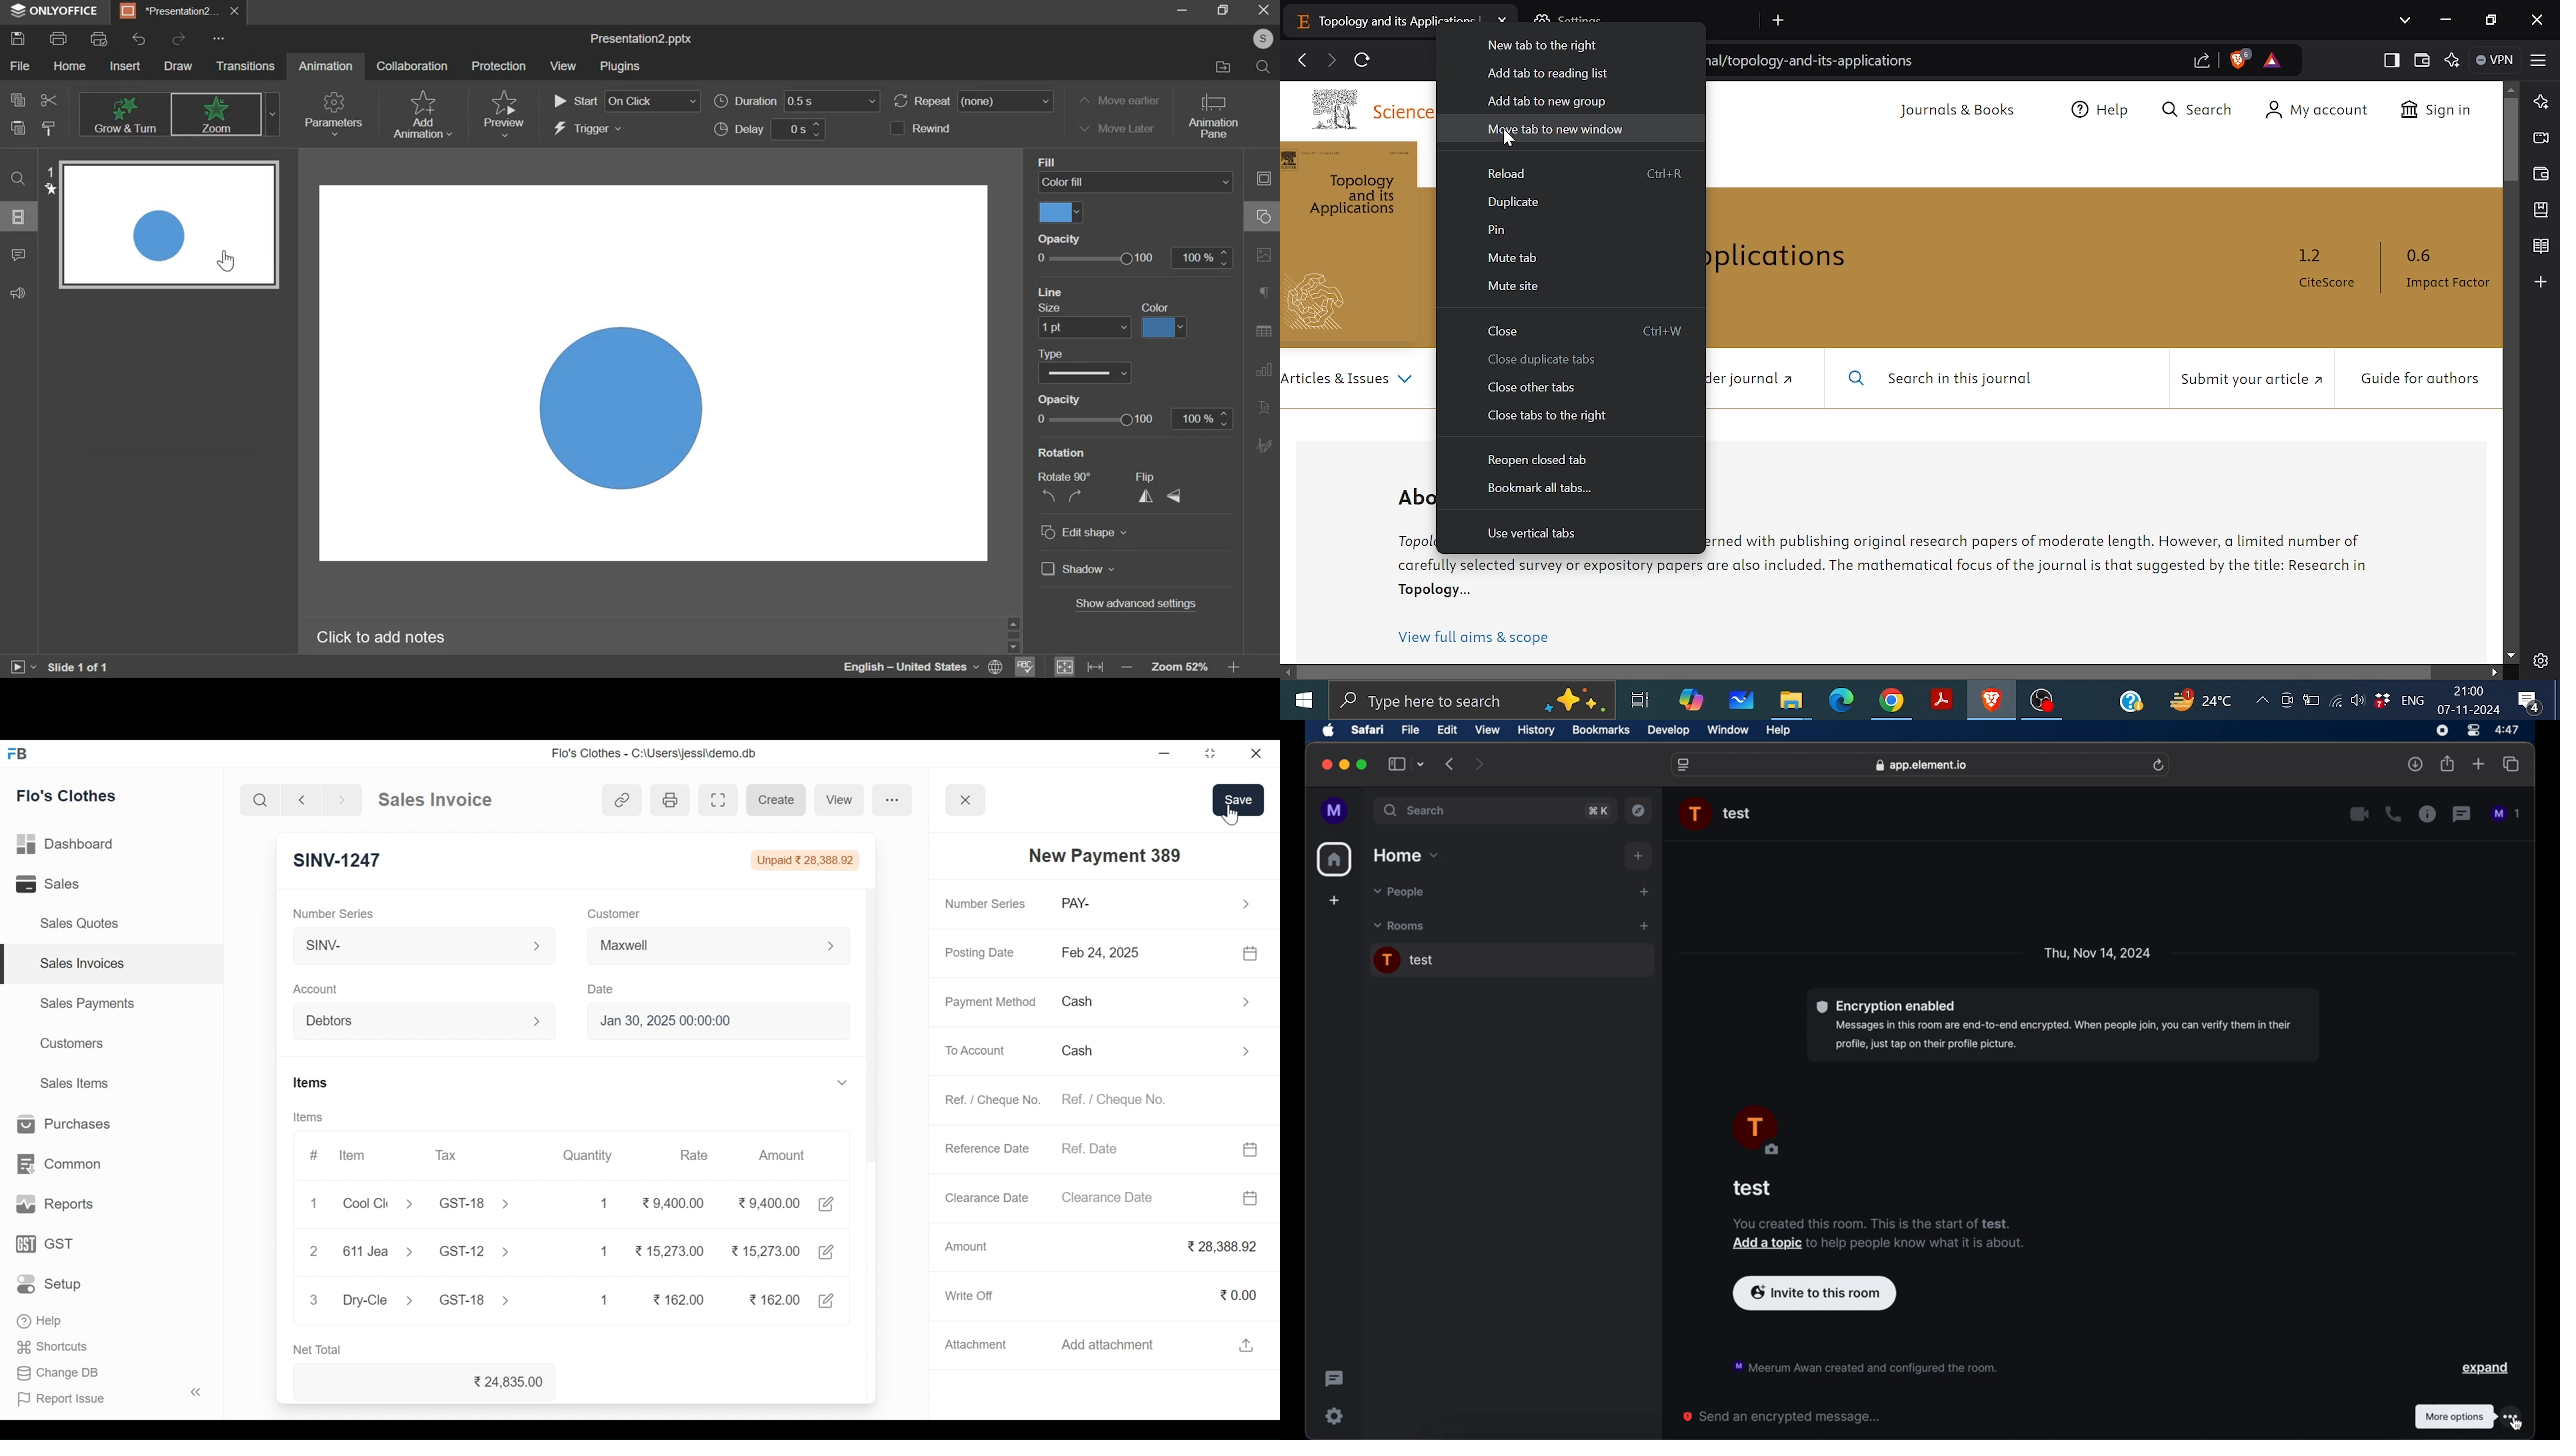  I want to click on Clearance Date, so click(989, 1201).